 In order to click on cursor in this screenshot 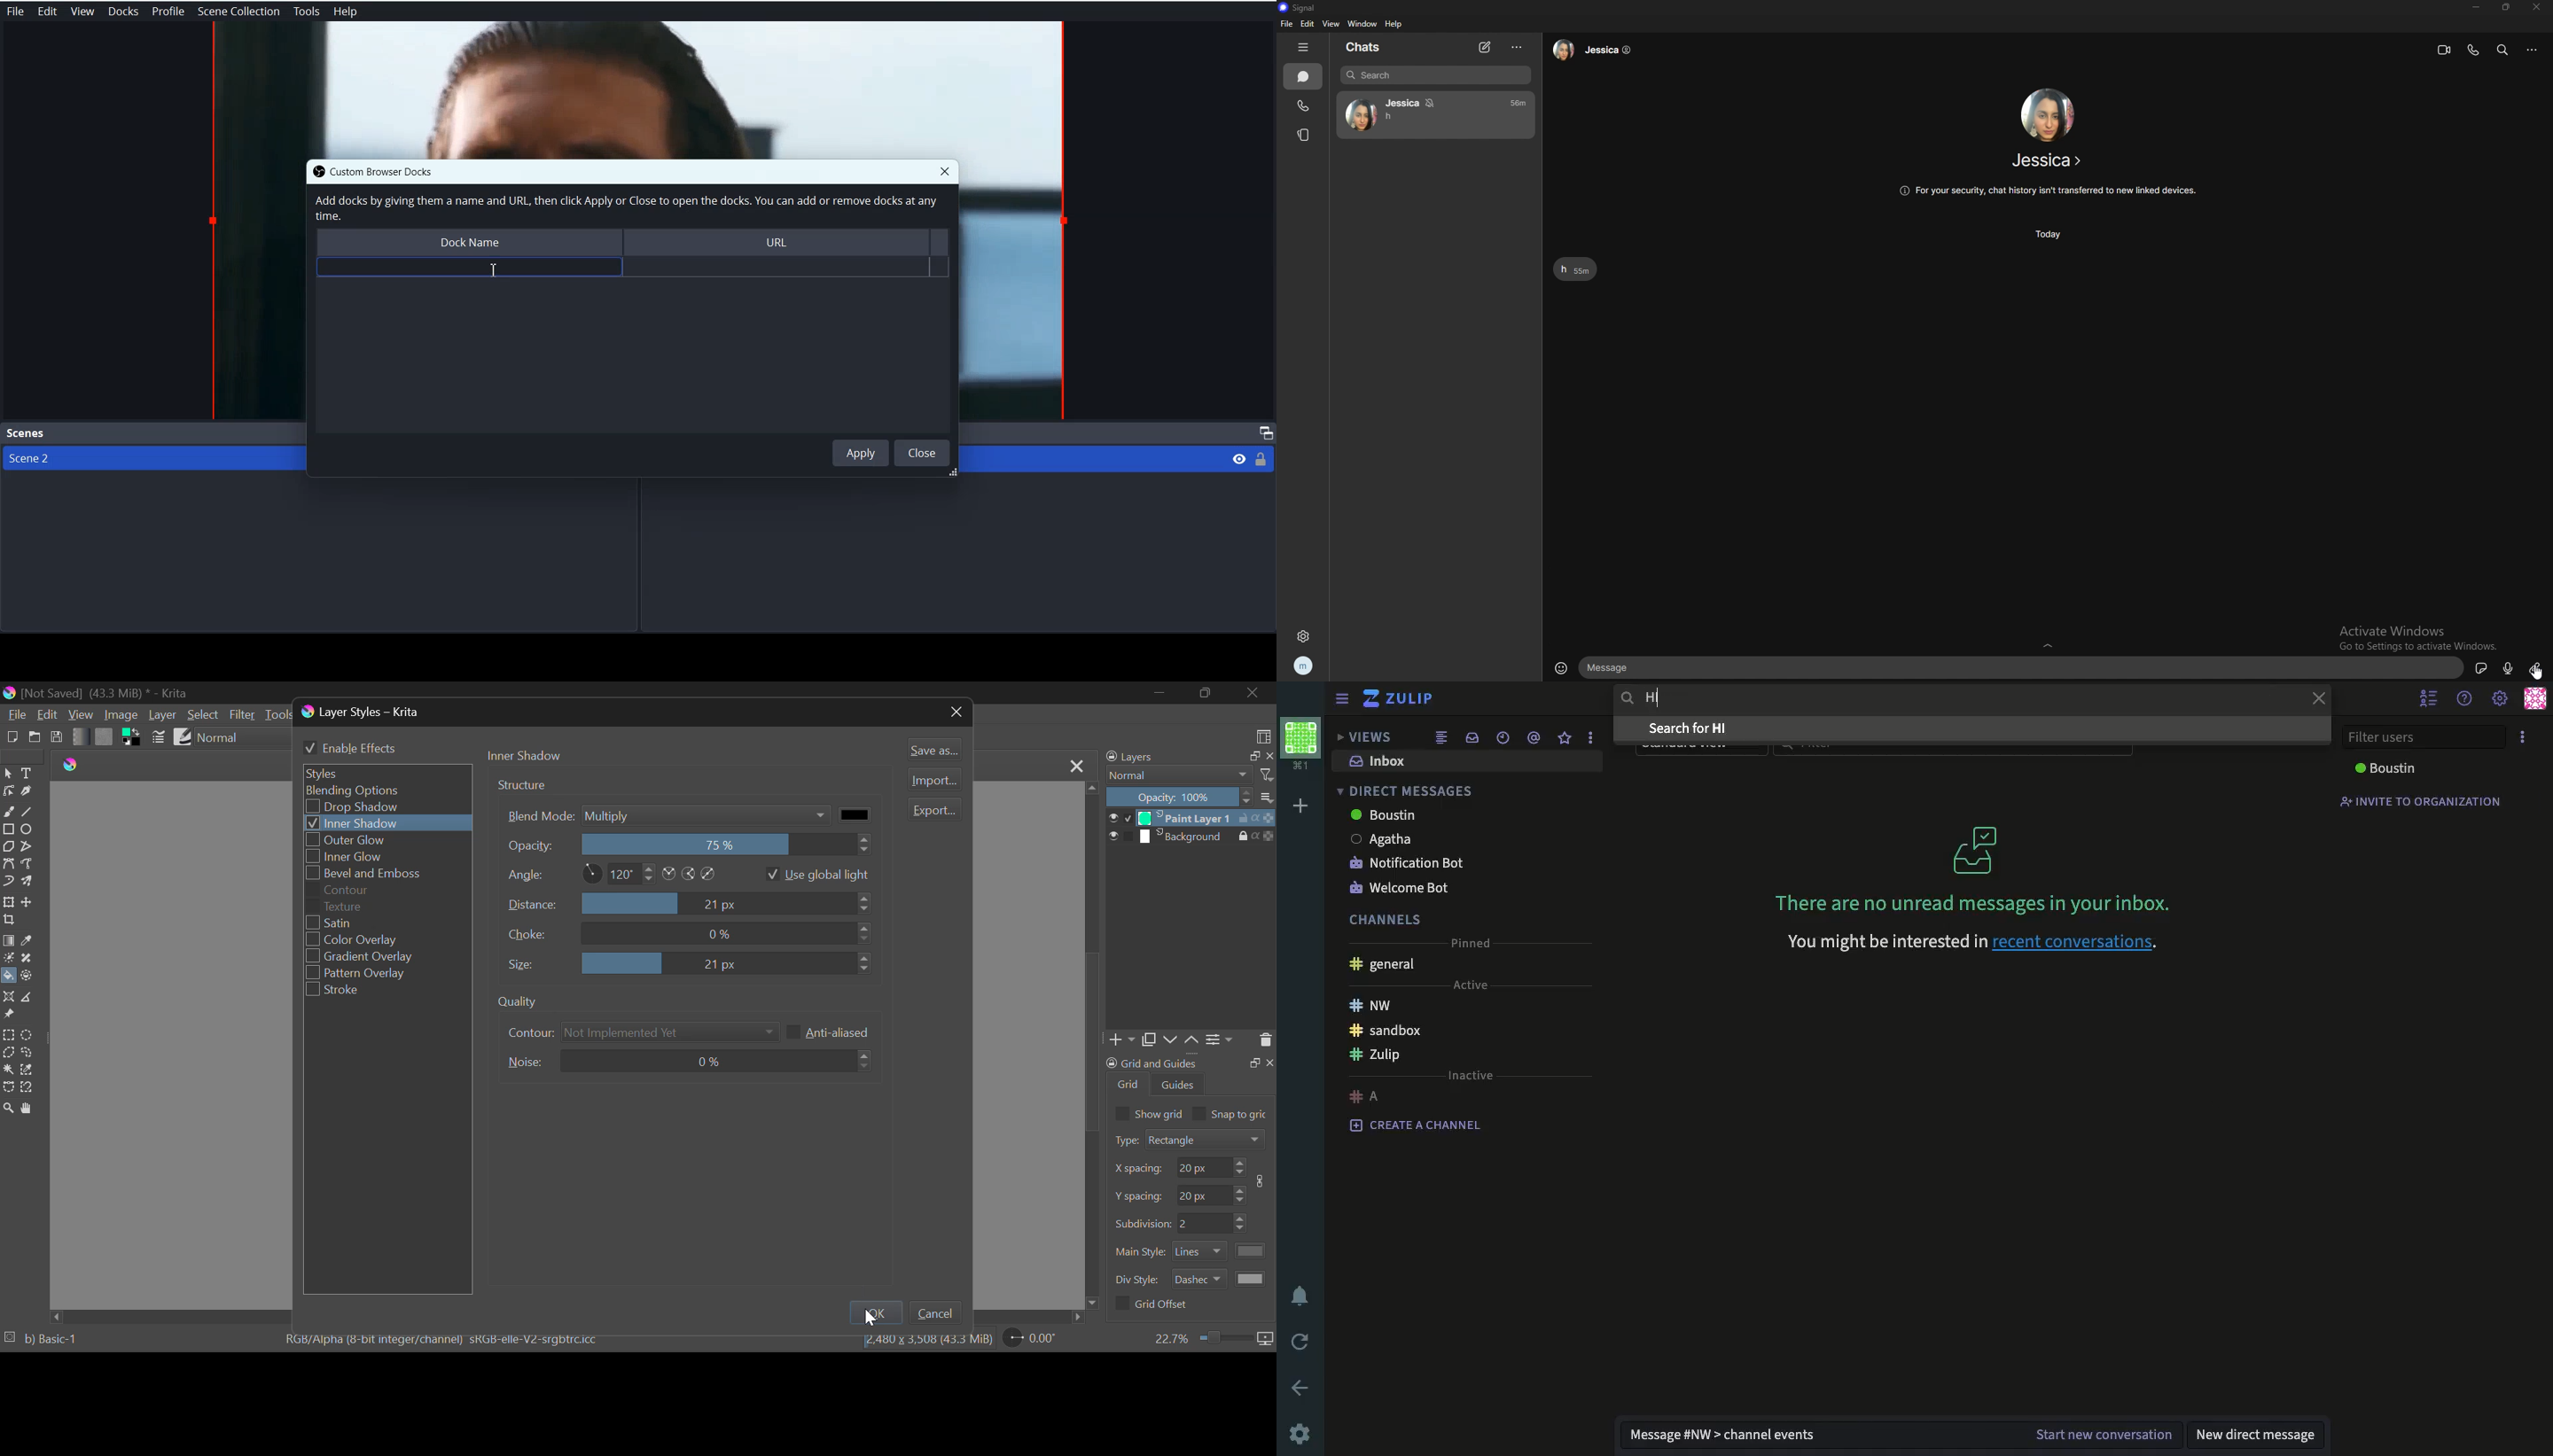, I will do `click(871, 1321)`.